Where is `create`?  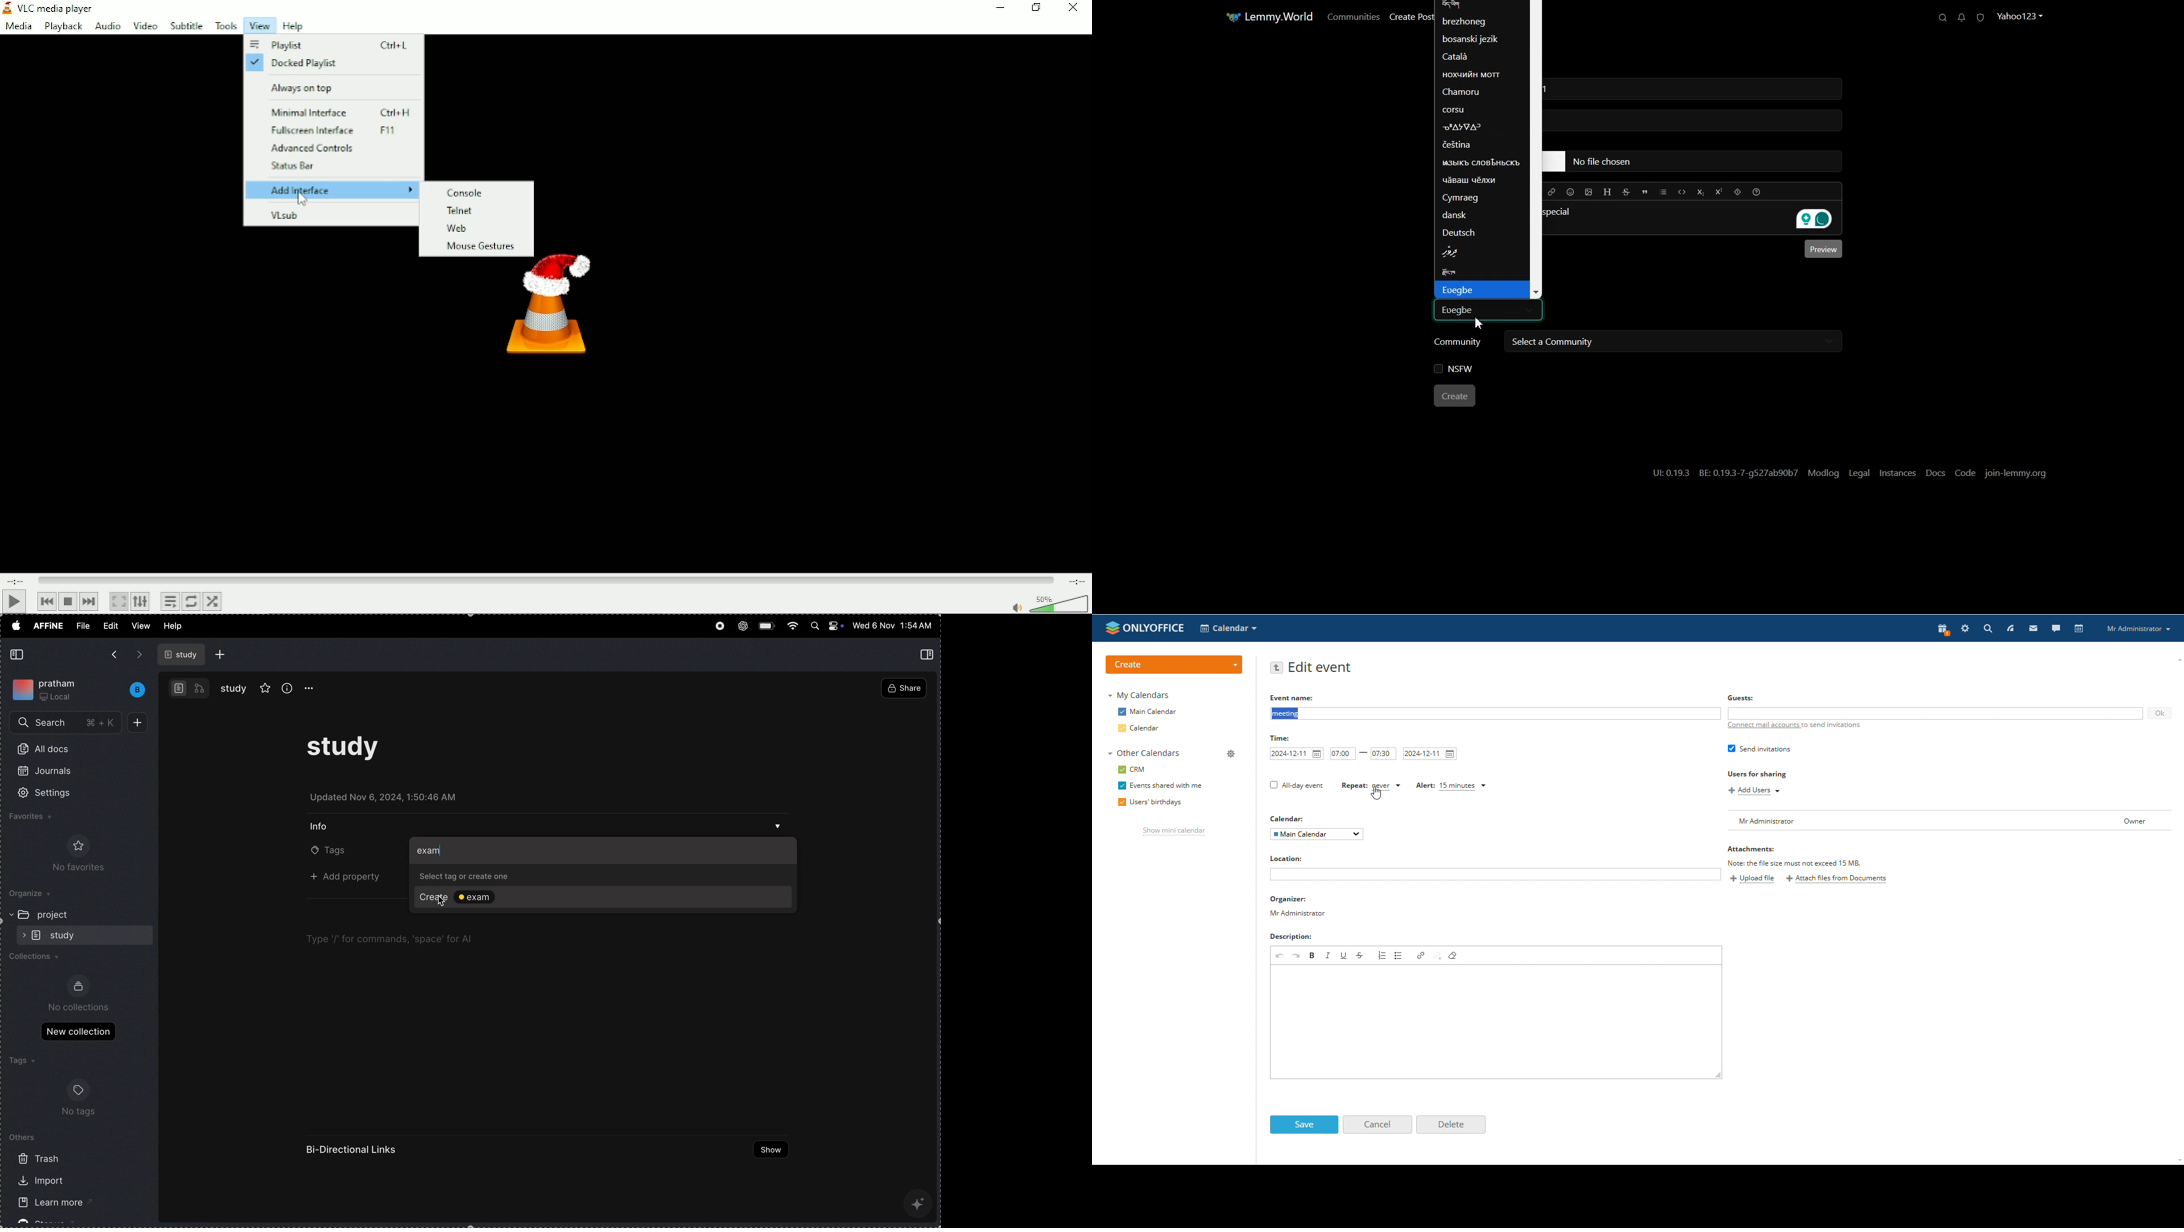
create is located at coordinates (1175, 665).